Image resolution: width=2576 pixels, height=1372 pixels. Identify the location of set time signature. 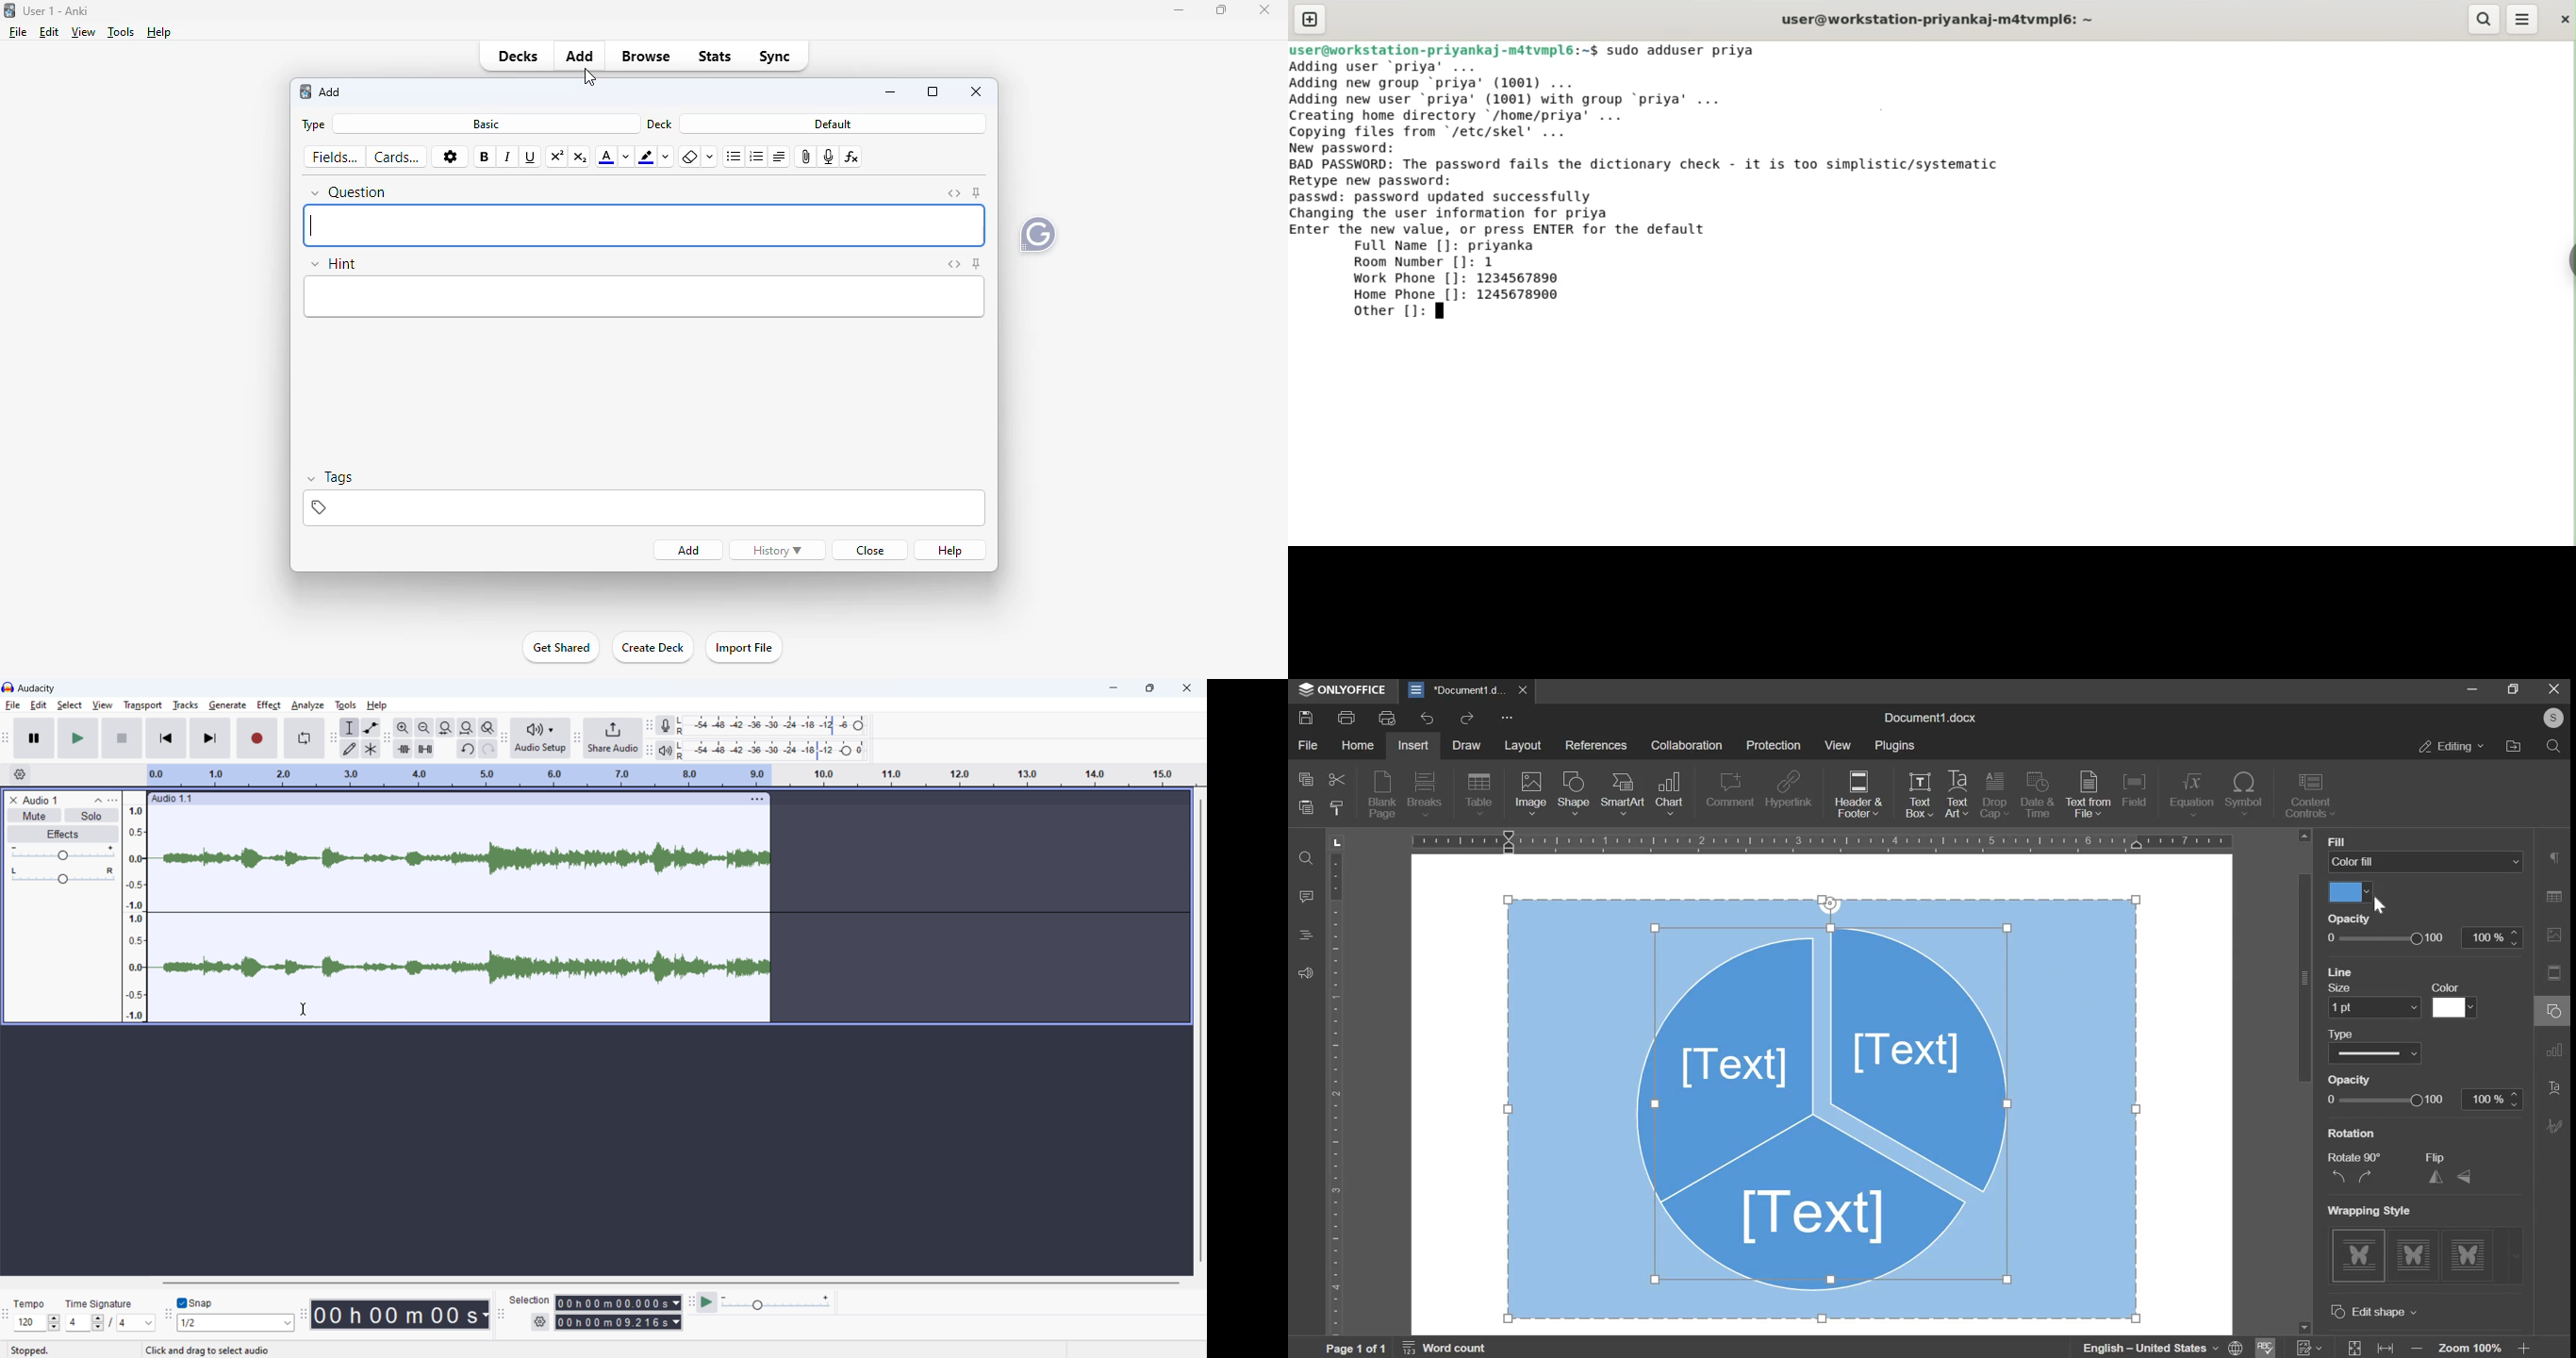
(111, 1323).